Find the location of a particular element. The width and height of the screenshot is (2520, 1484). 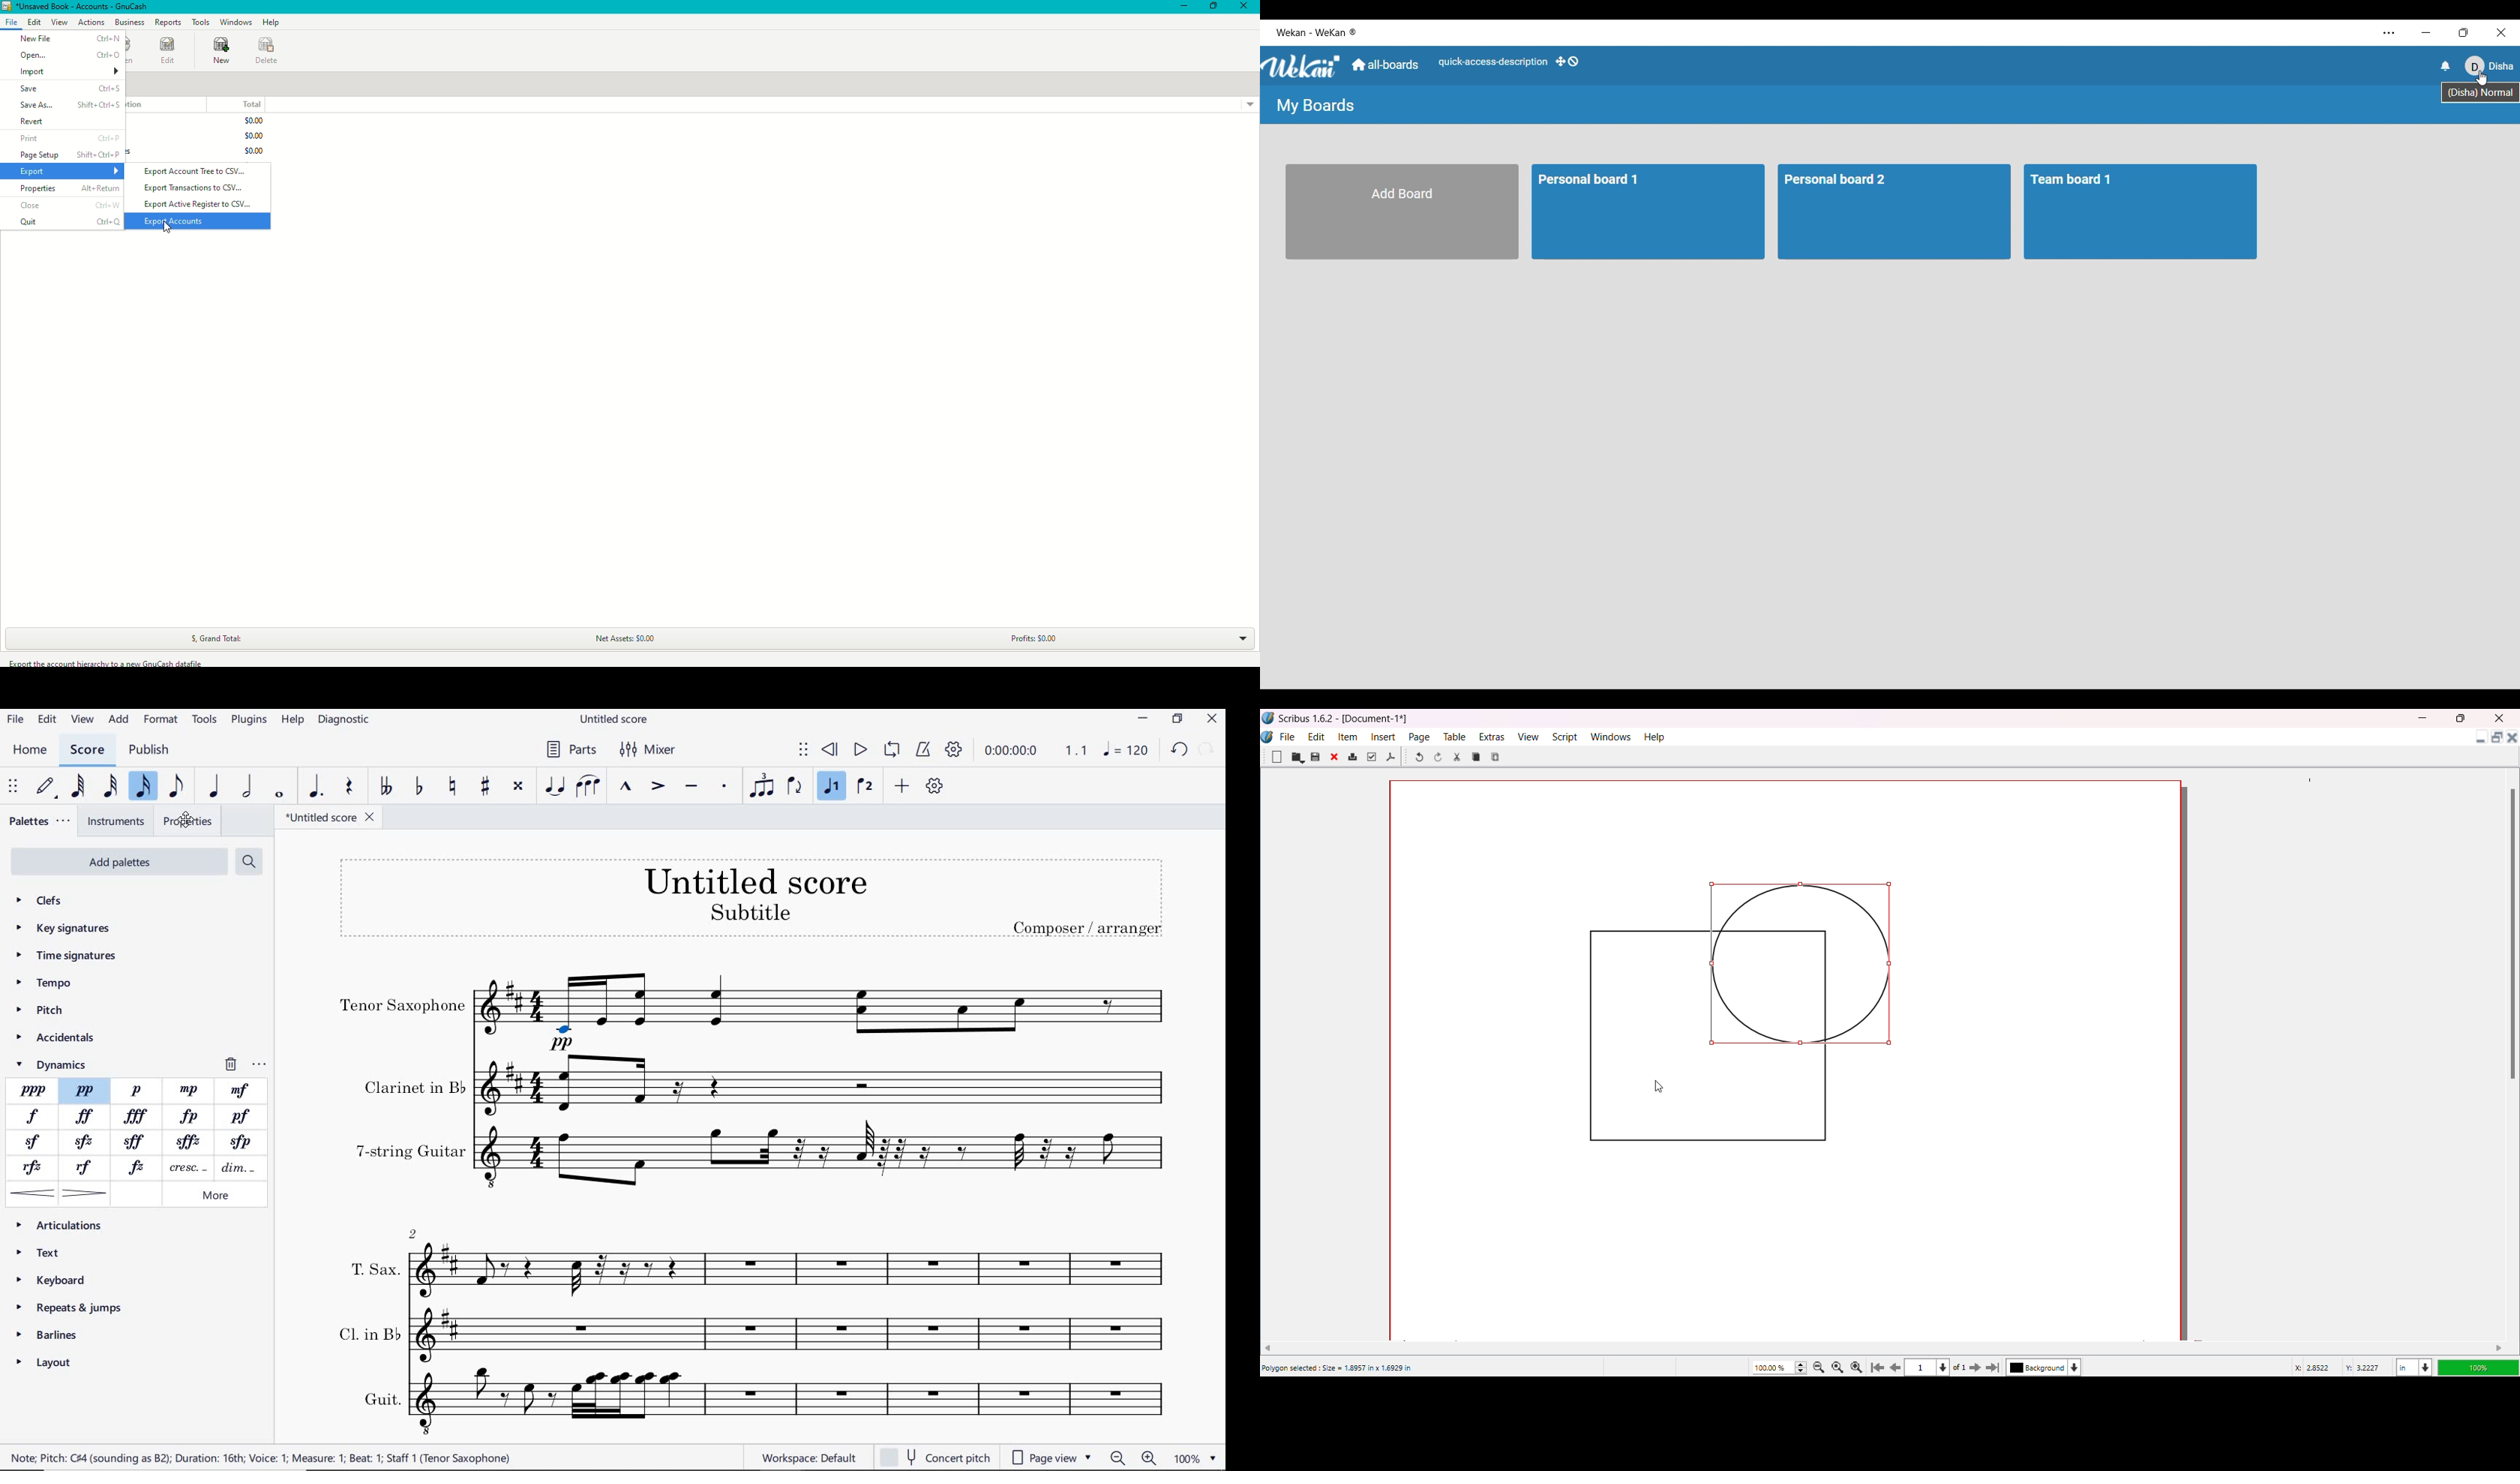

cursor is located at coordinates (188, 818).